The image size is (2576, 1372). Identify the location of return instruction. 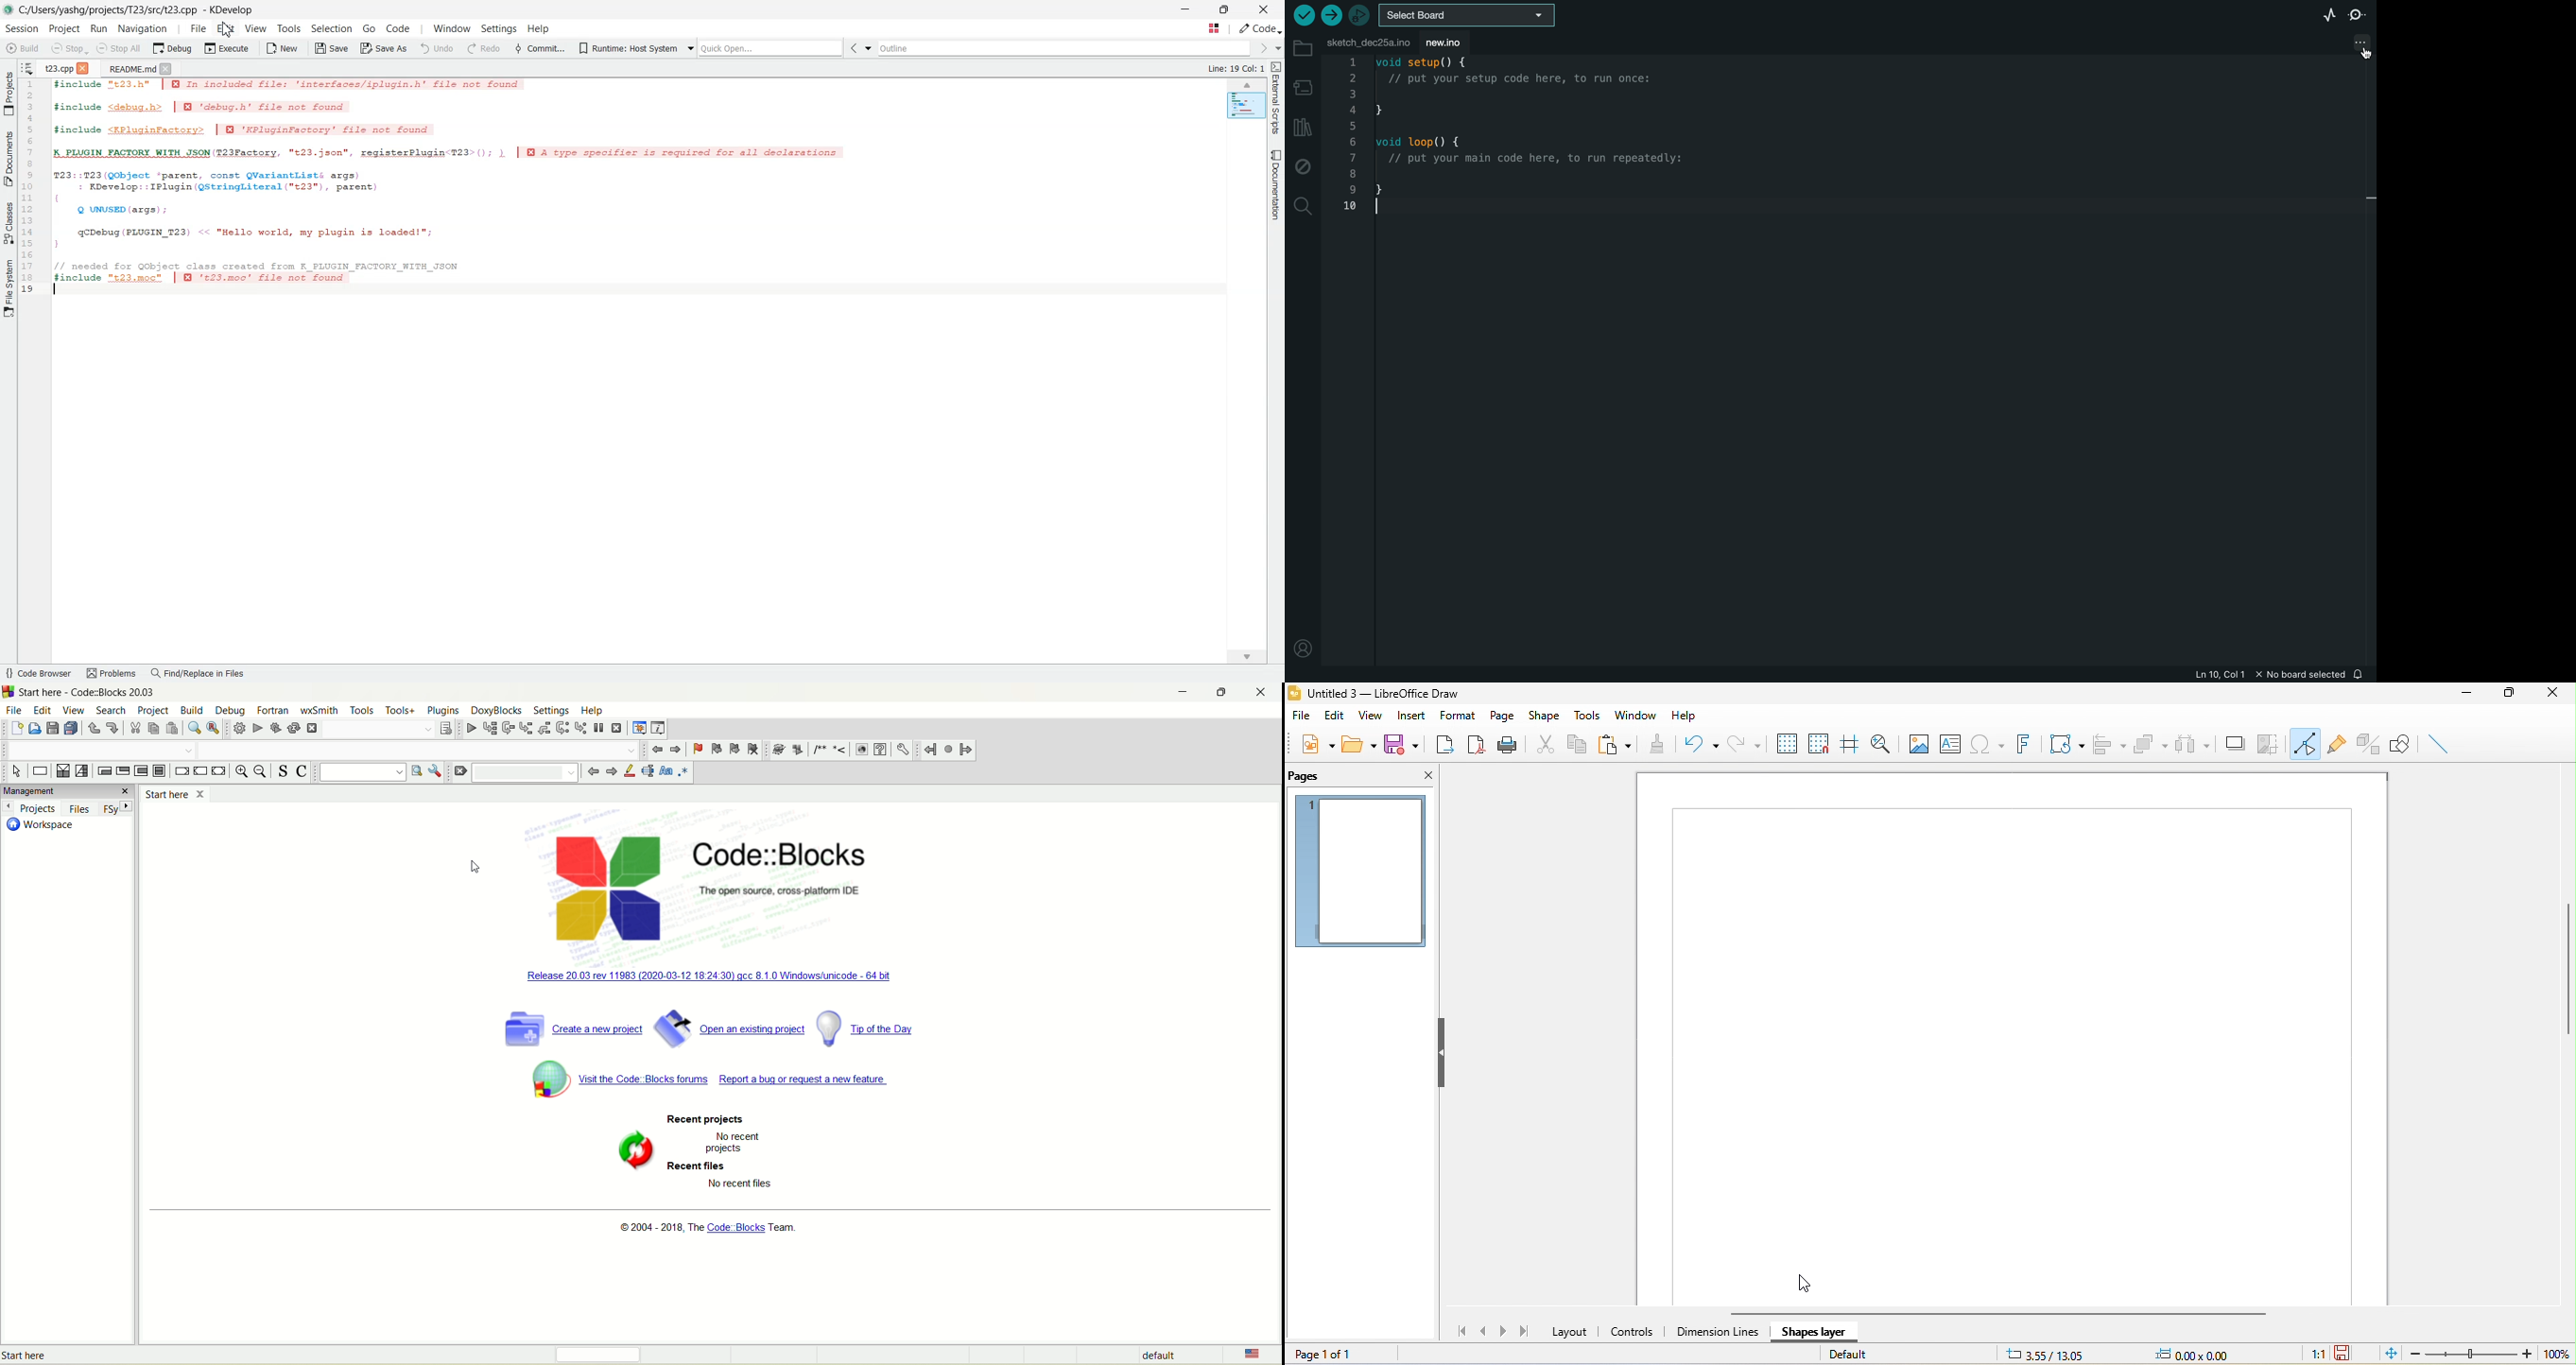
(220, 771).